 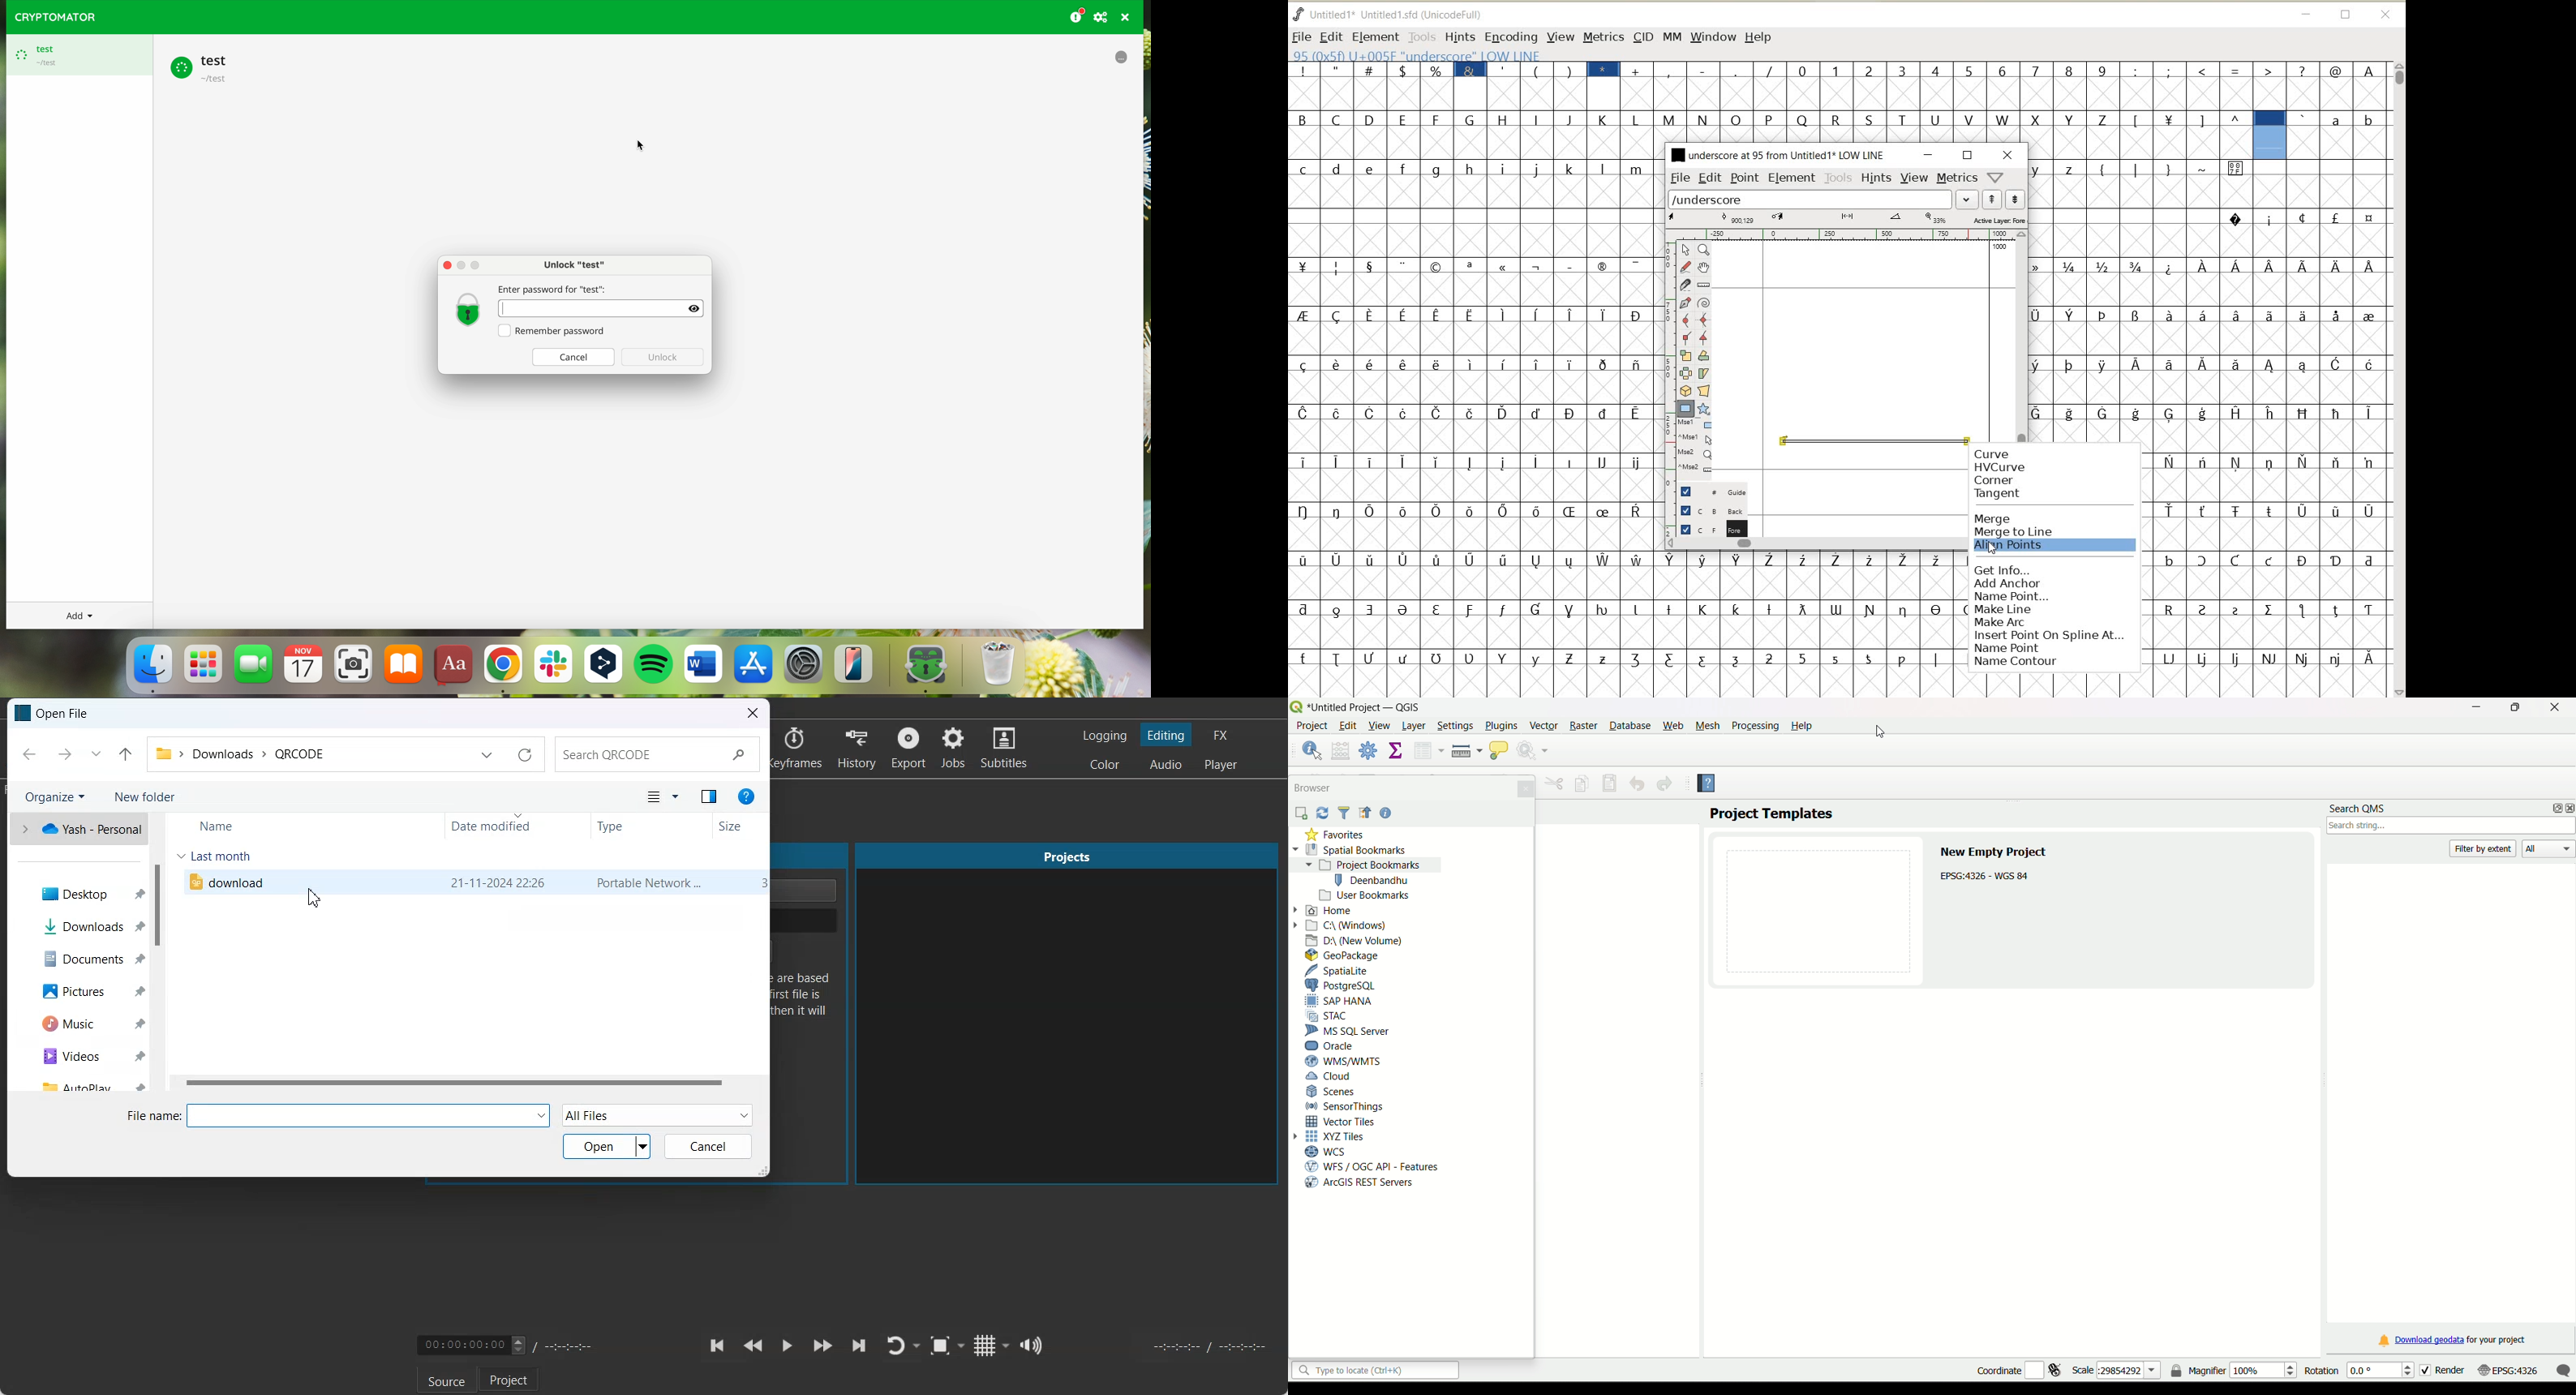 I want to click on New Folder, so click(x=145, y=796).